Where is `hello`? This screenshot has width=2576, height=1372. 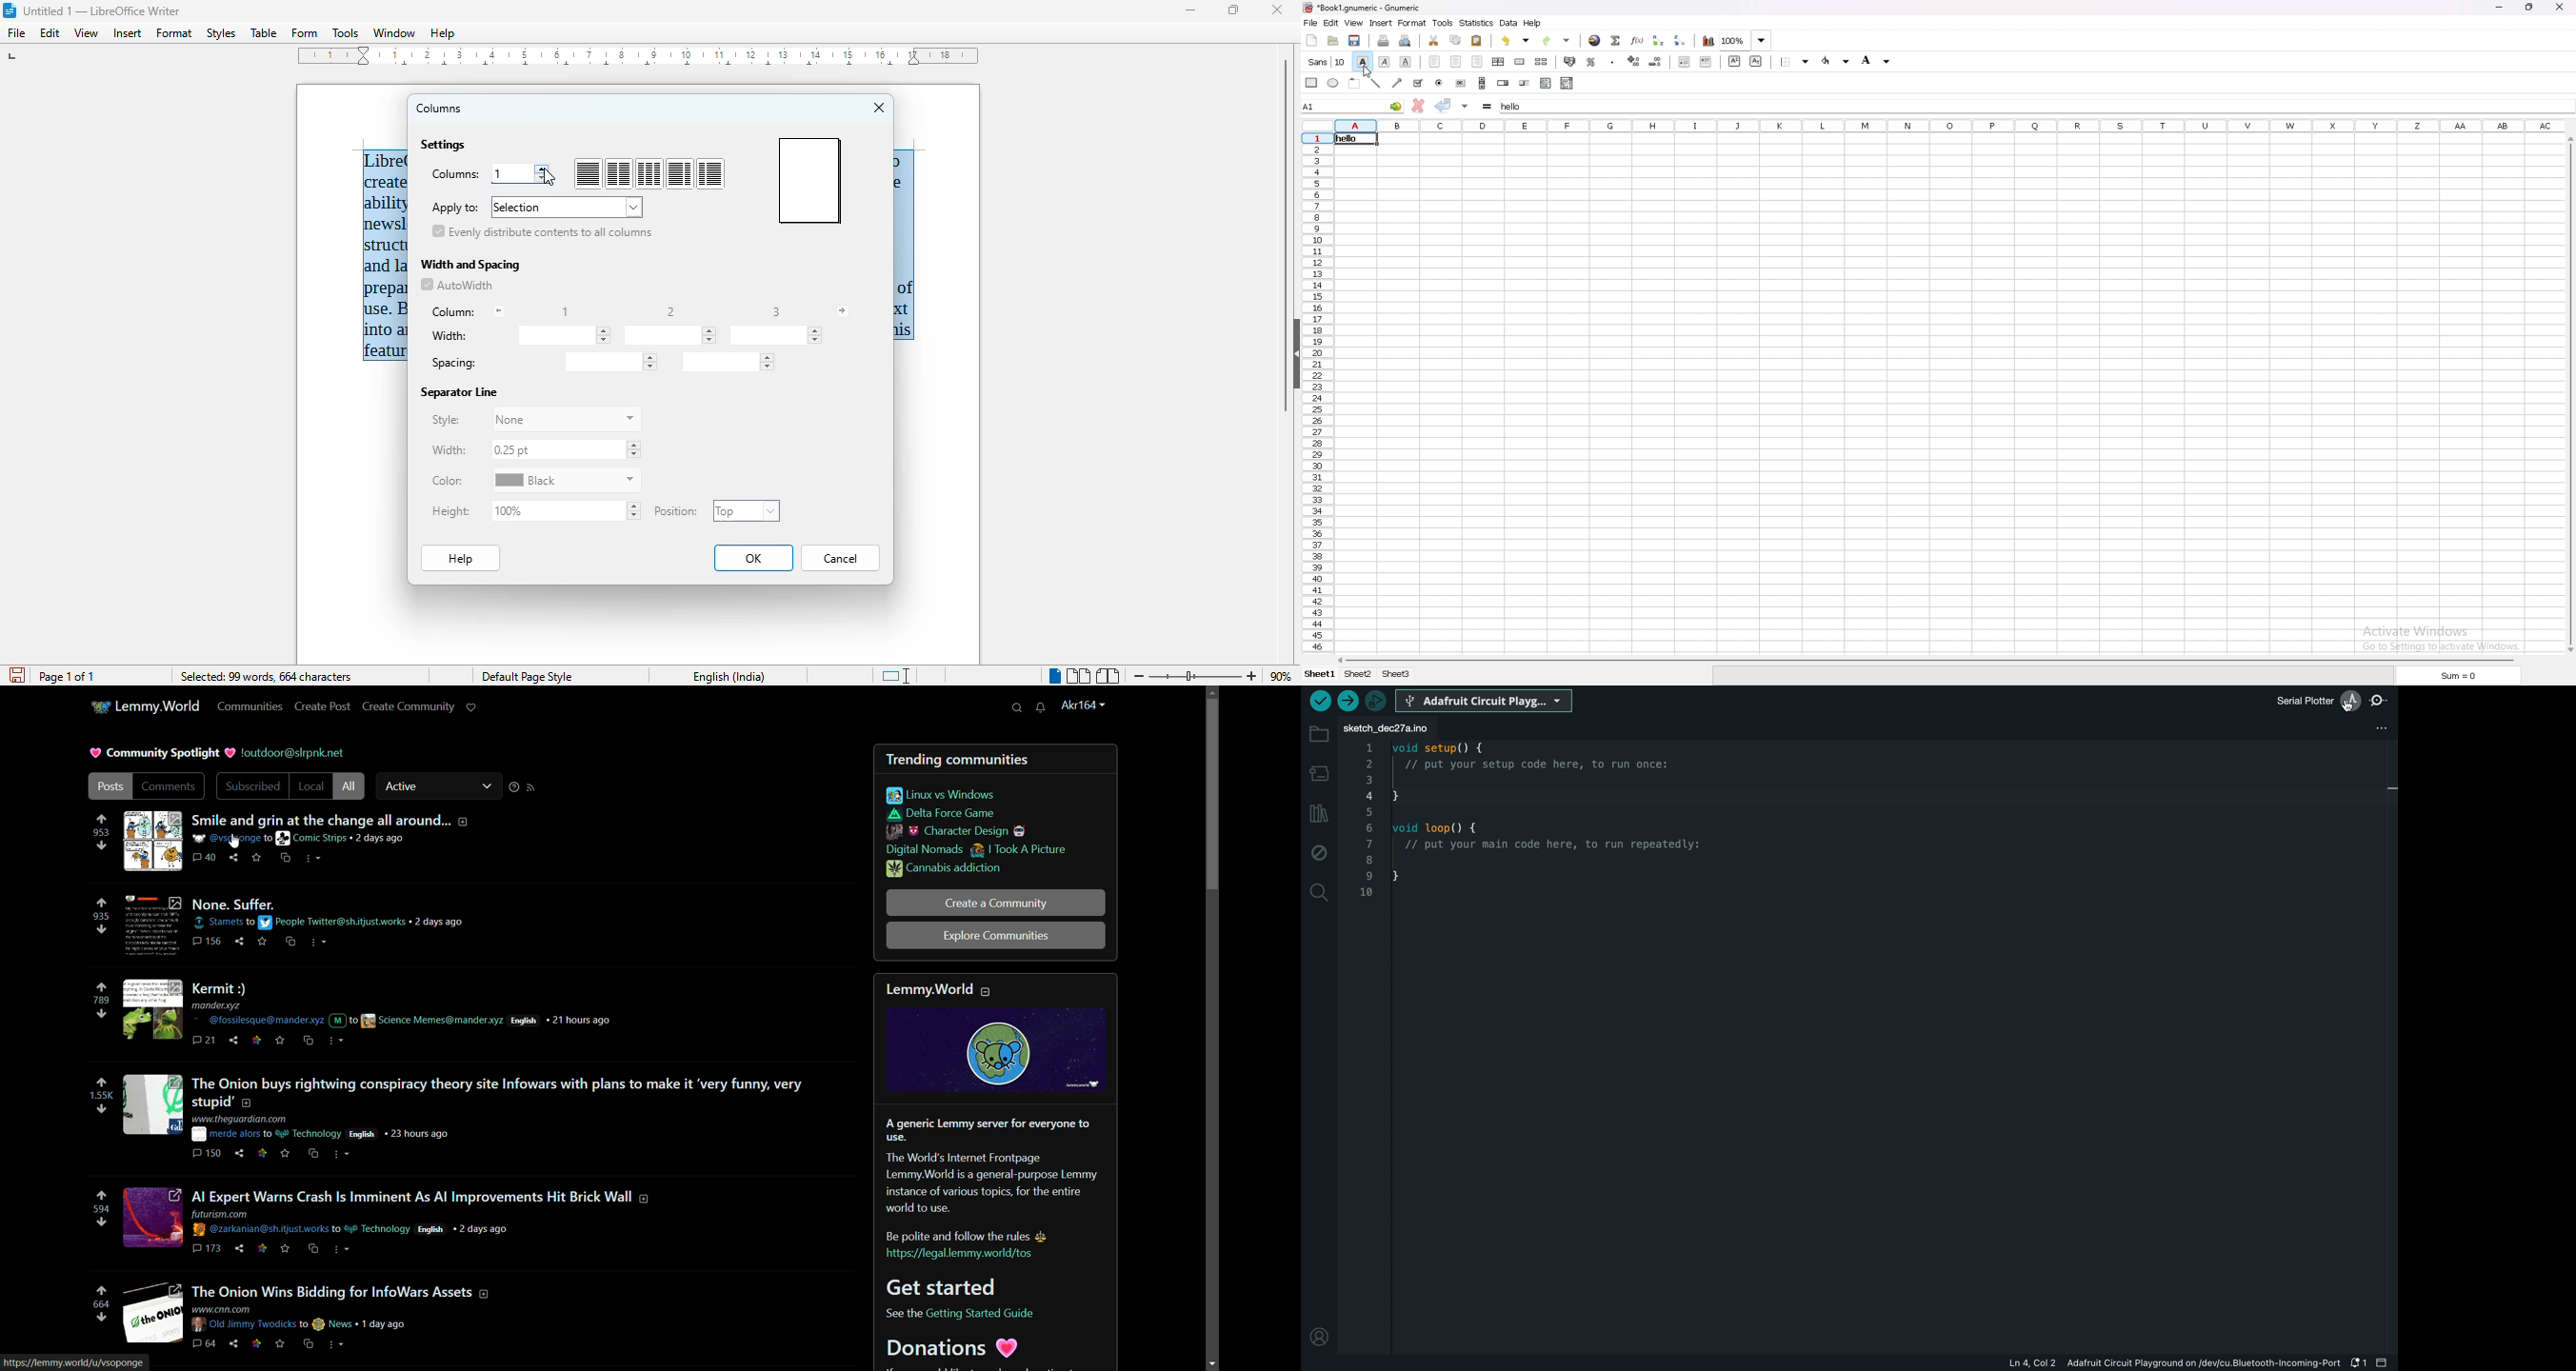 hello is located at coordinates (1523, 108).